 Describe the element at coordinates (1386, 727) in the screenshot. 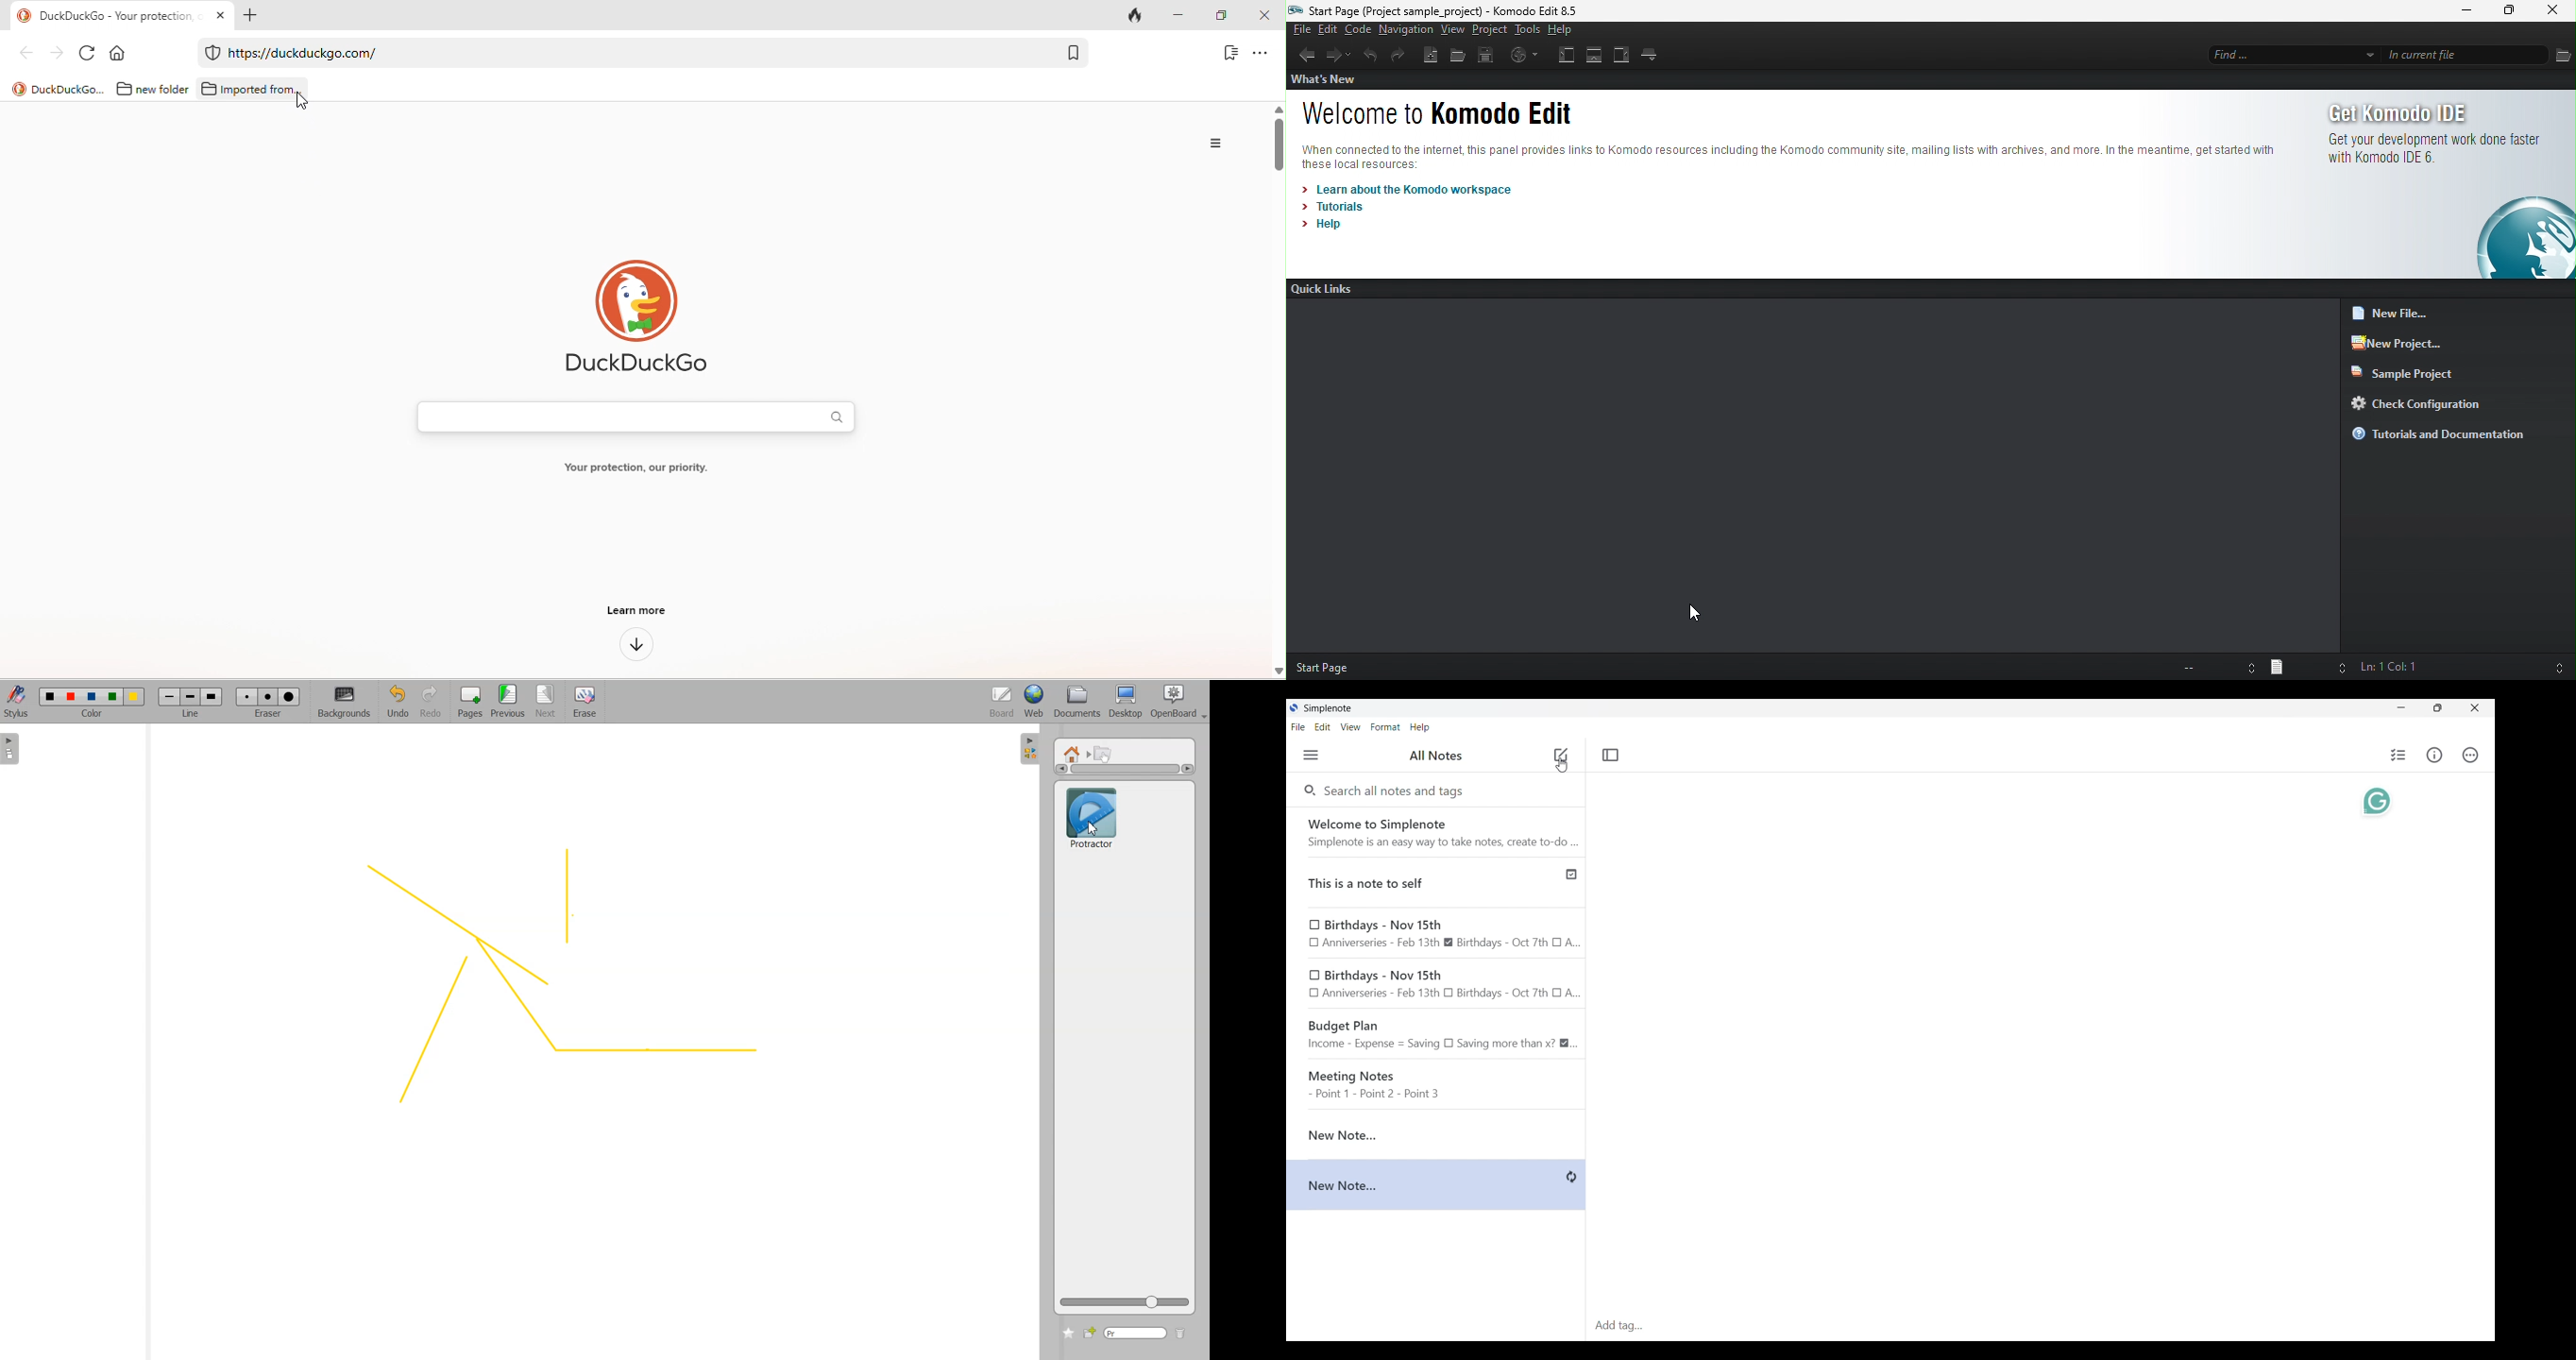

I see `Format menu` at that location.